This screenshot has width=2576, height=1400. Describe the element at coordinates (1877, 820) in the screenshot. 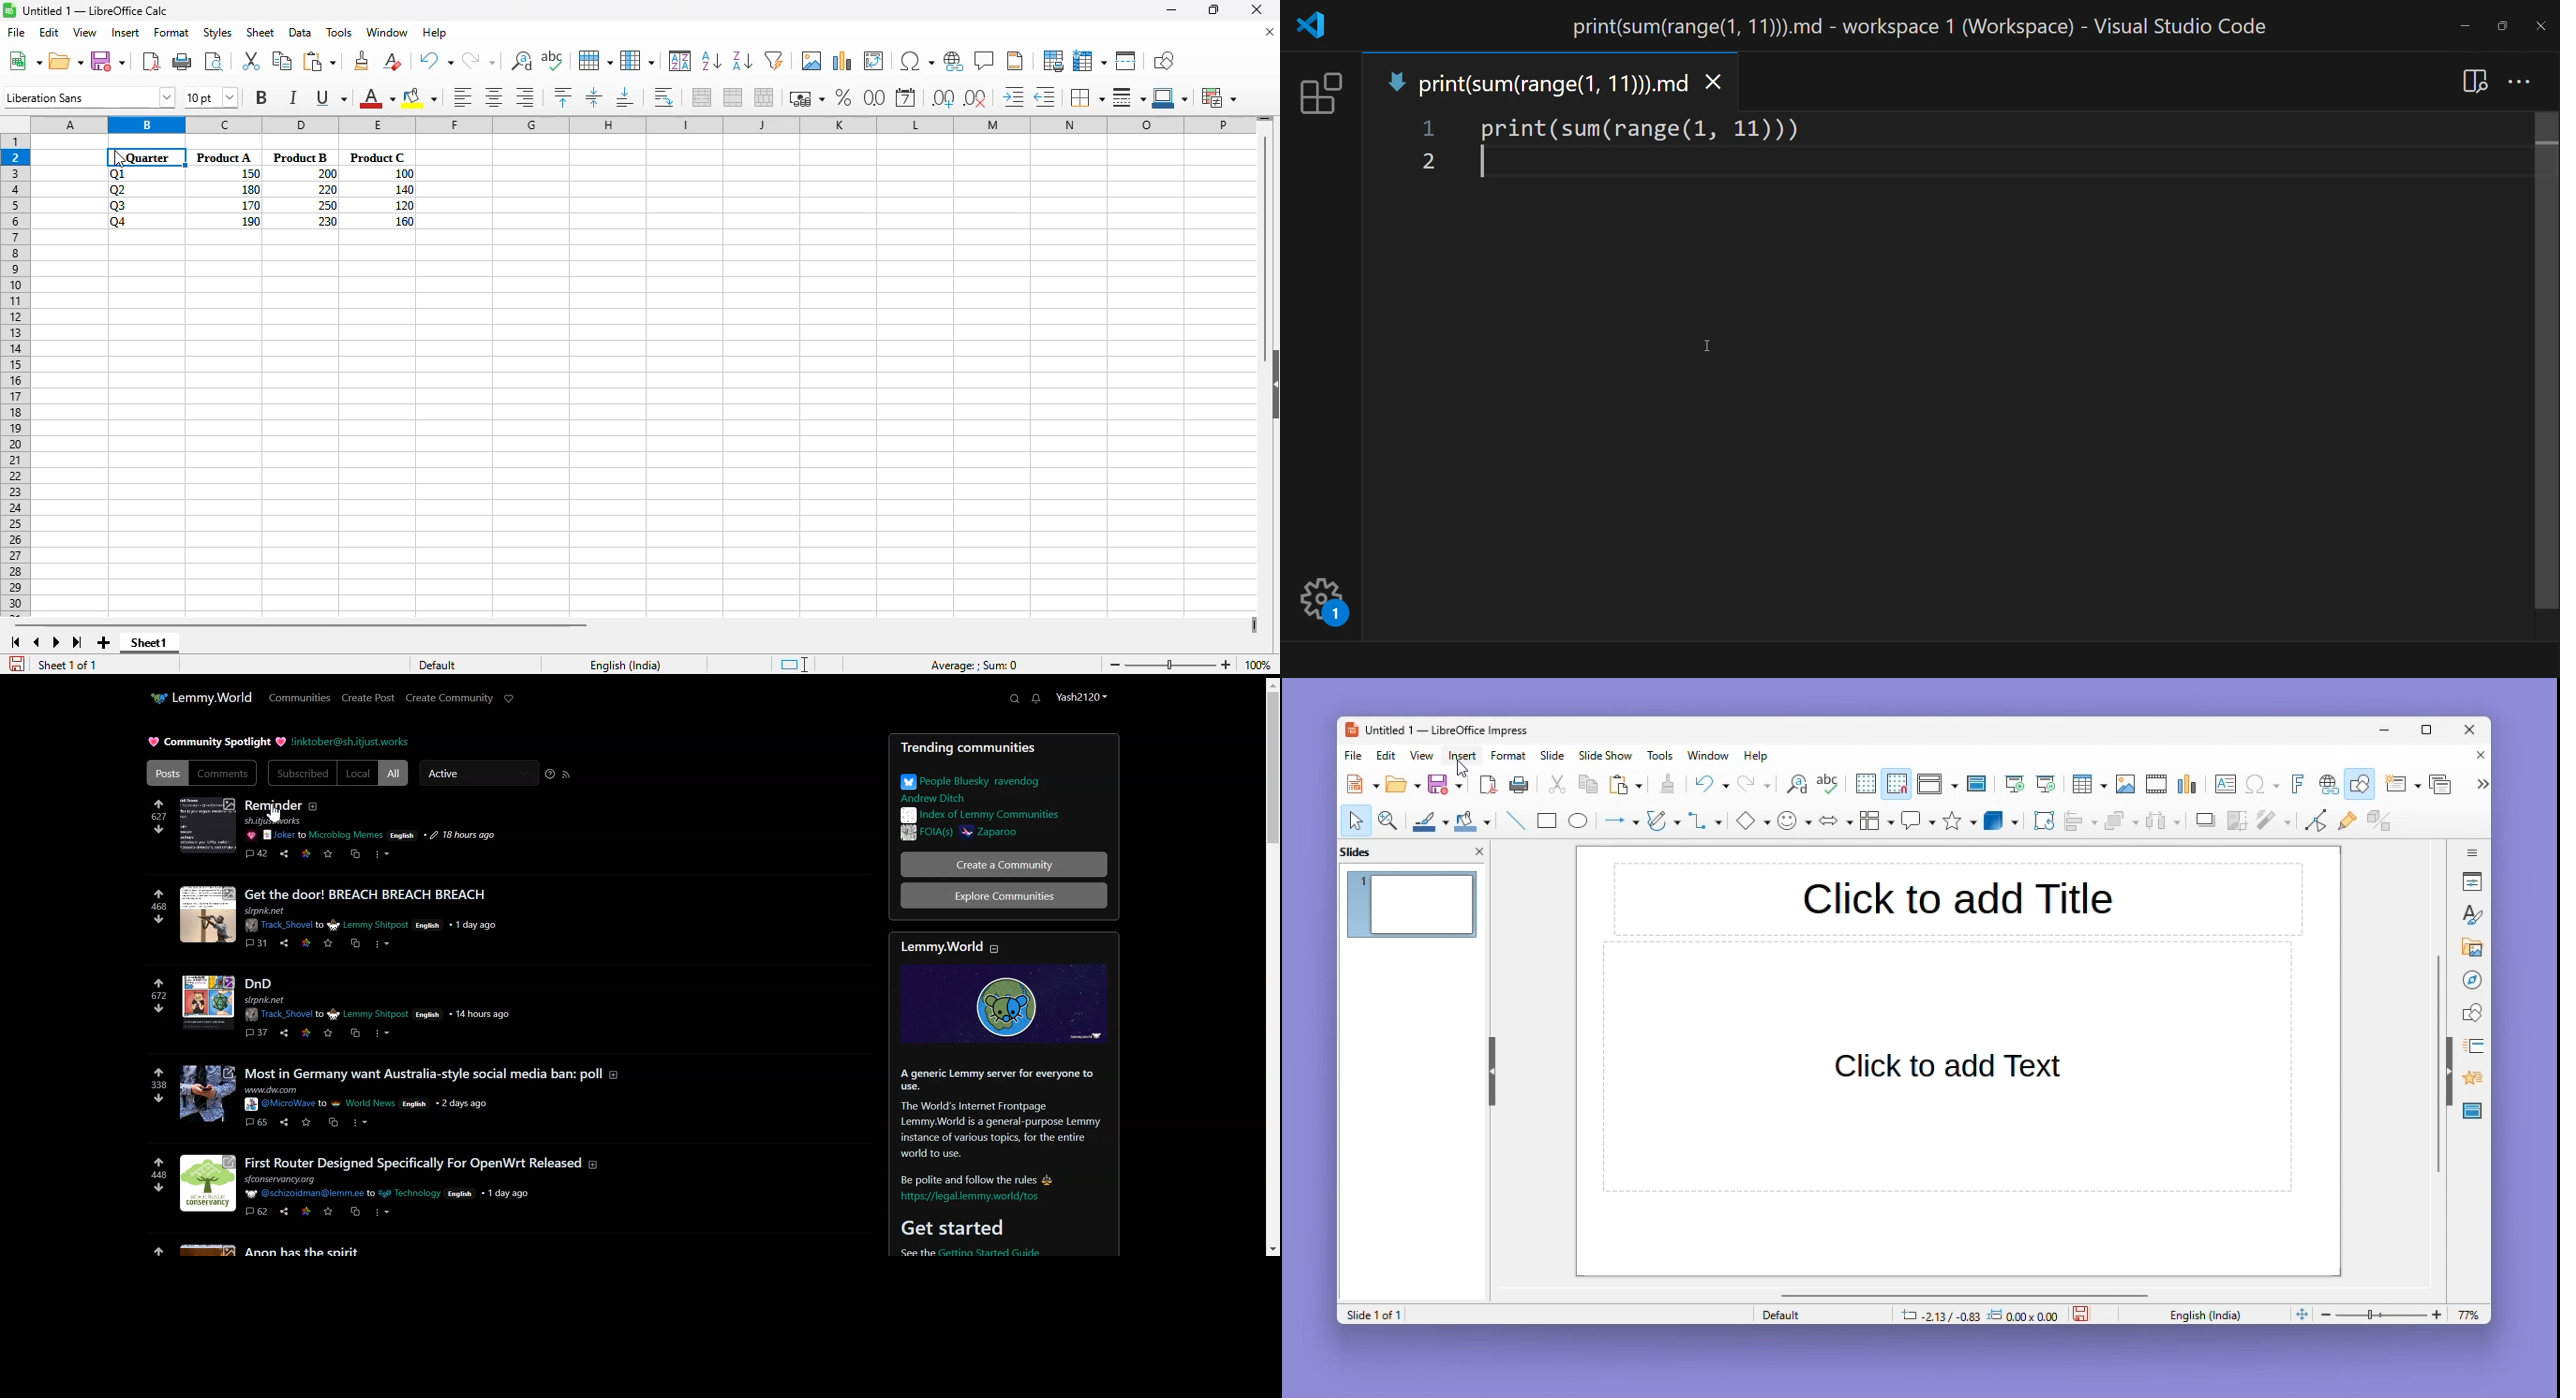

I see `Blocks` at that location.